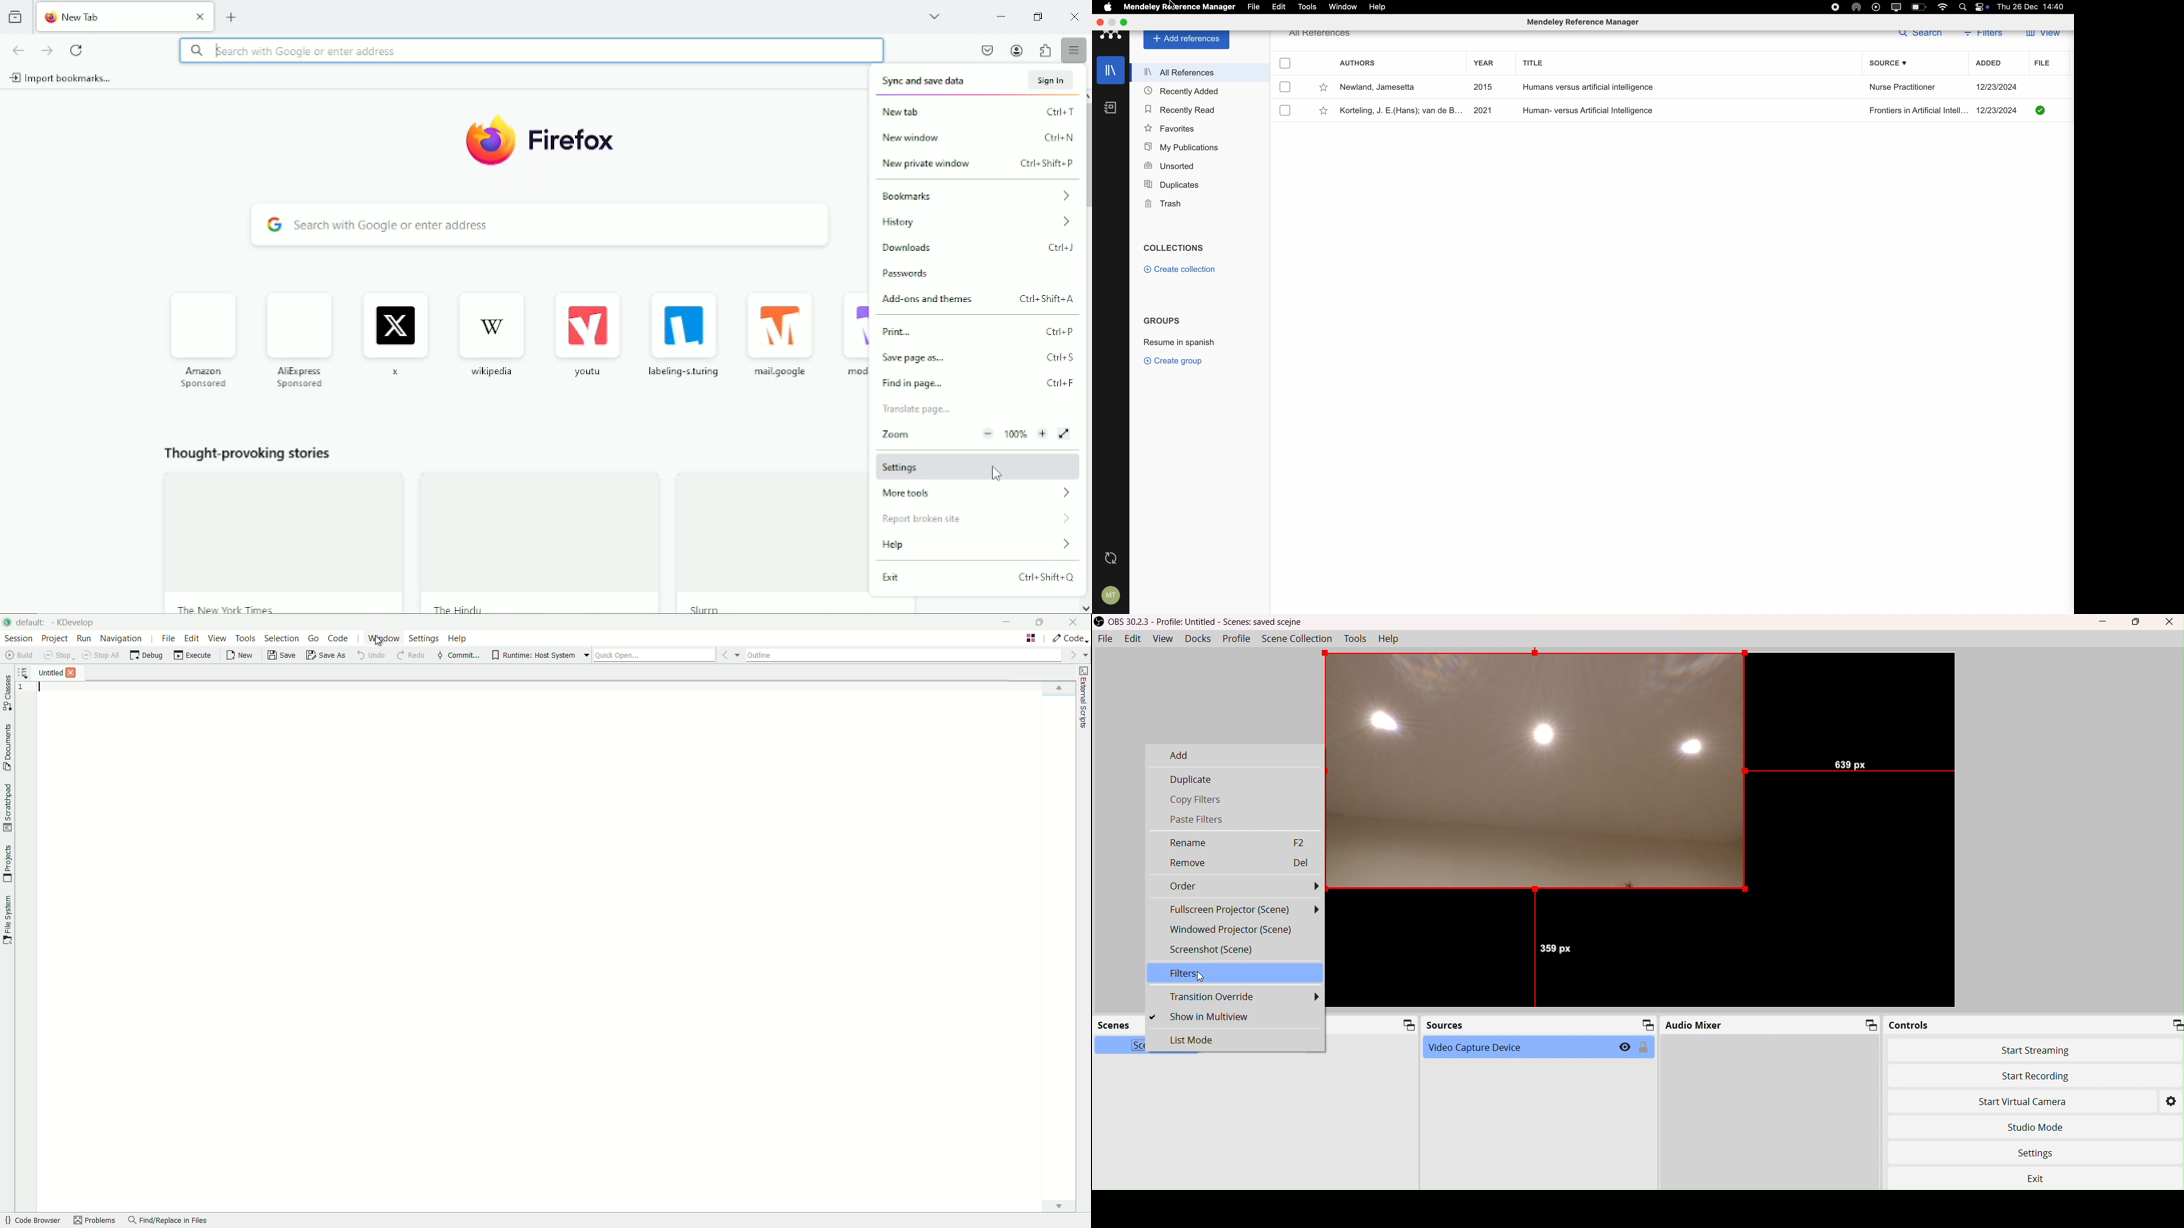  Describe the element at coordinates (1483, 109) in the screenshot. I see `2021` at that location.